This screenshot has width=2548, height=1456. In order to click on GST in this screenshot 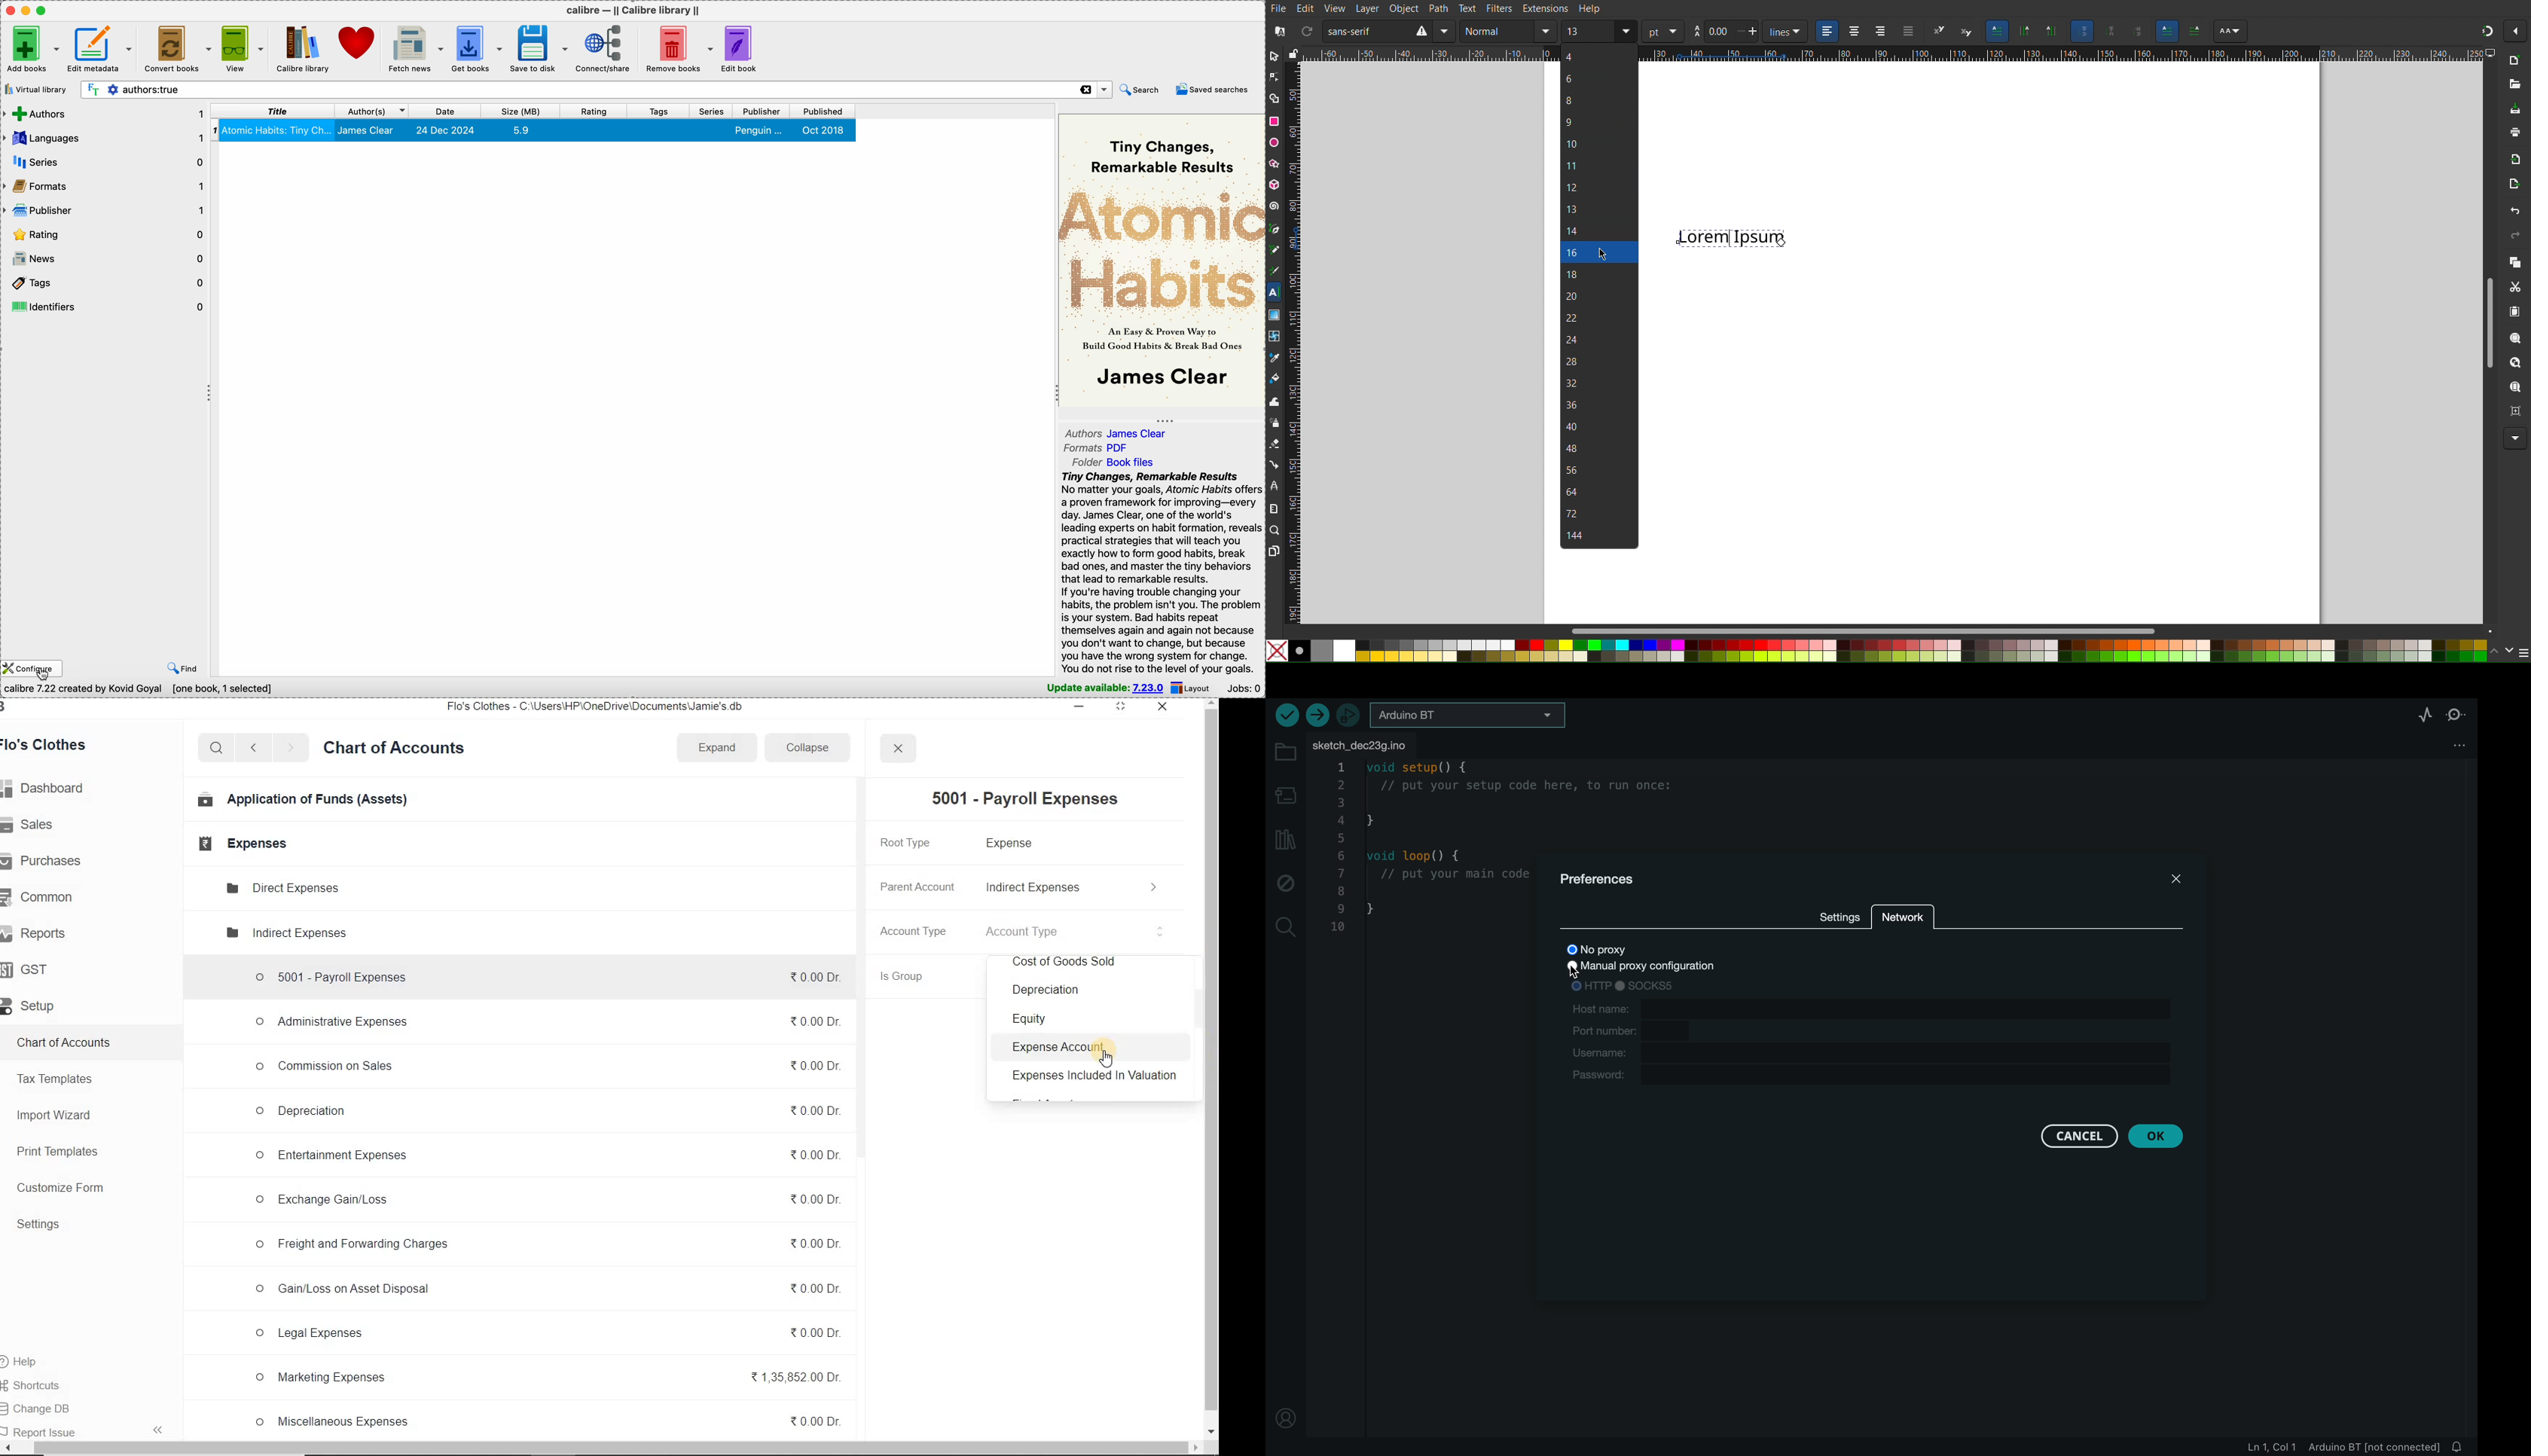, I will do `click(32, 970)`.